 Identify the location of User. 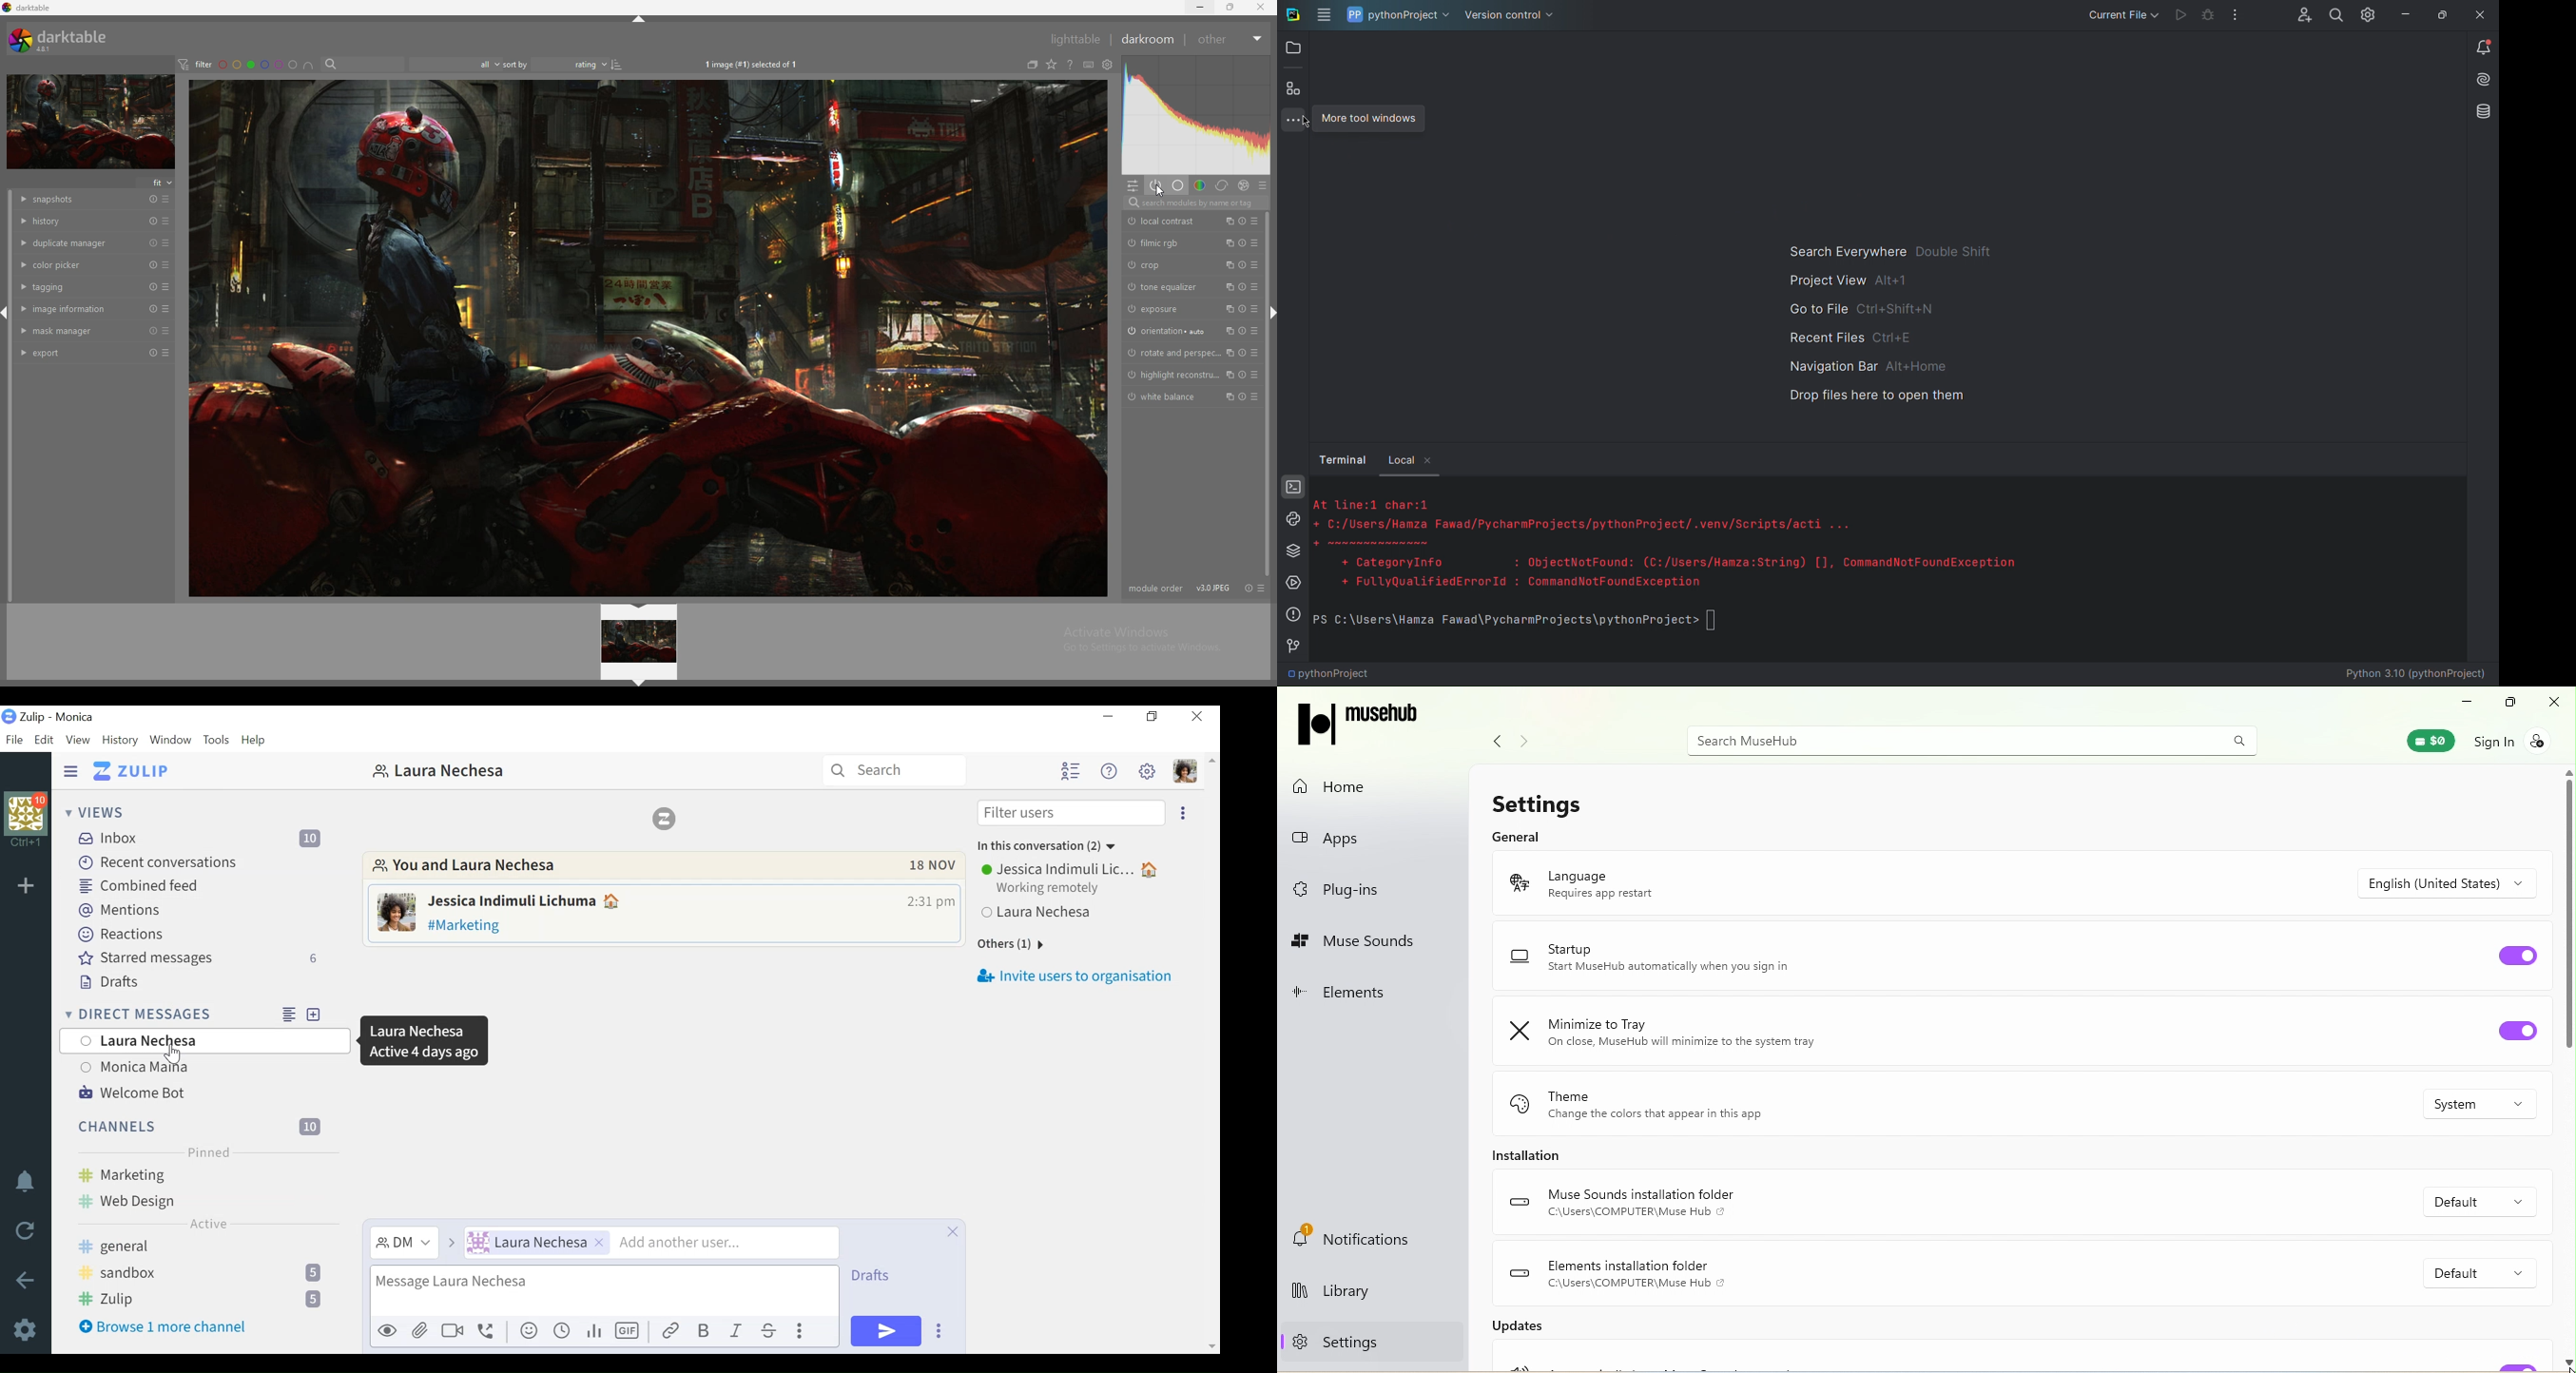
(203, 1042).